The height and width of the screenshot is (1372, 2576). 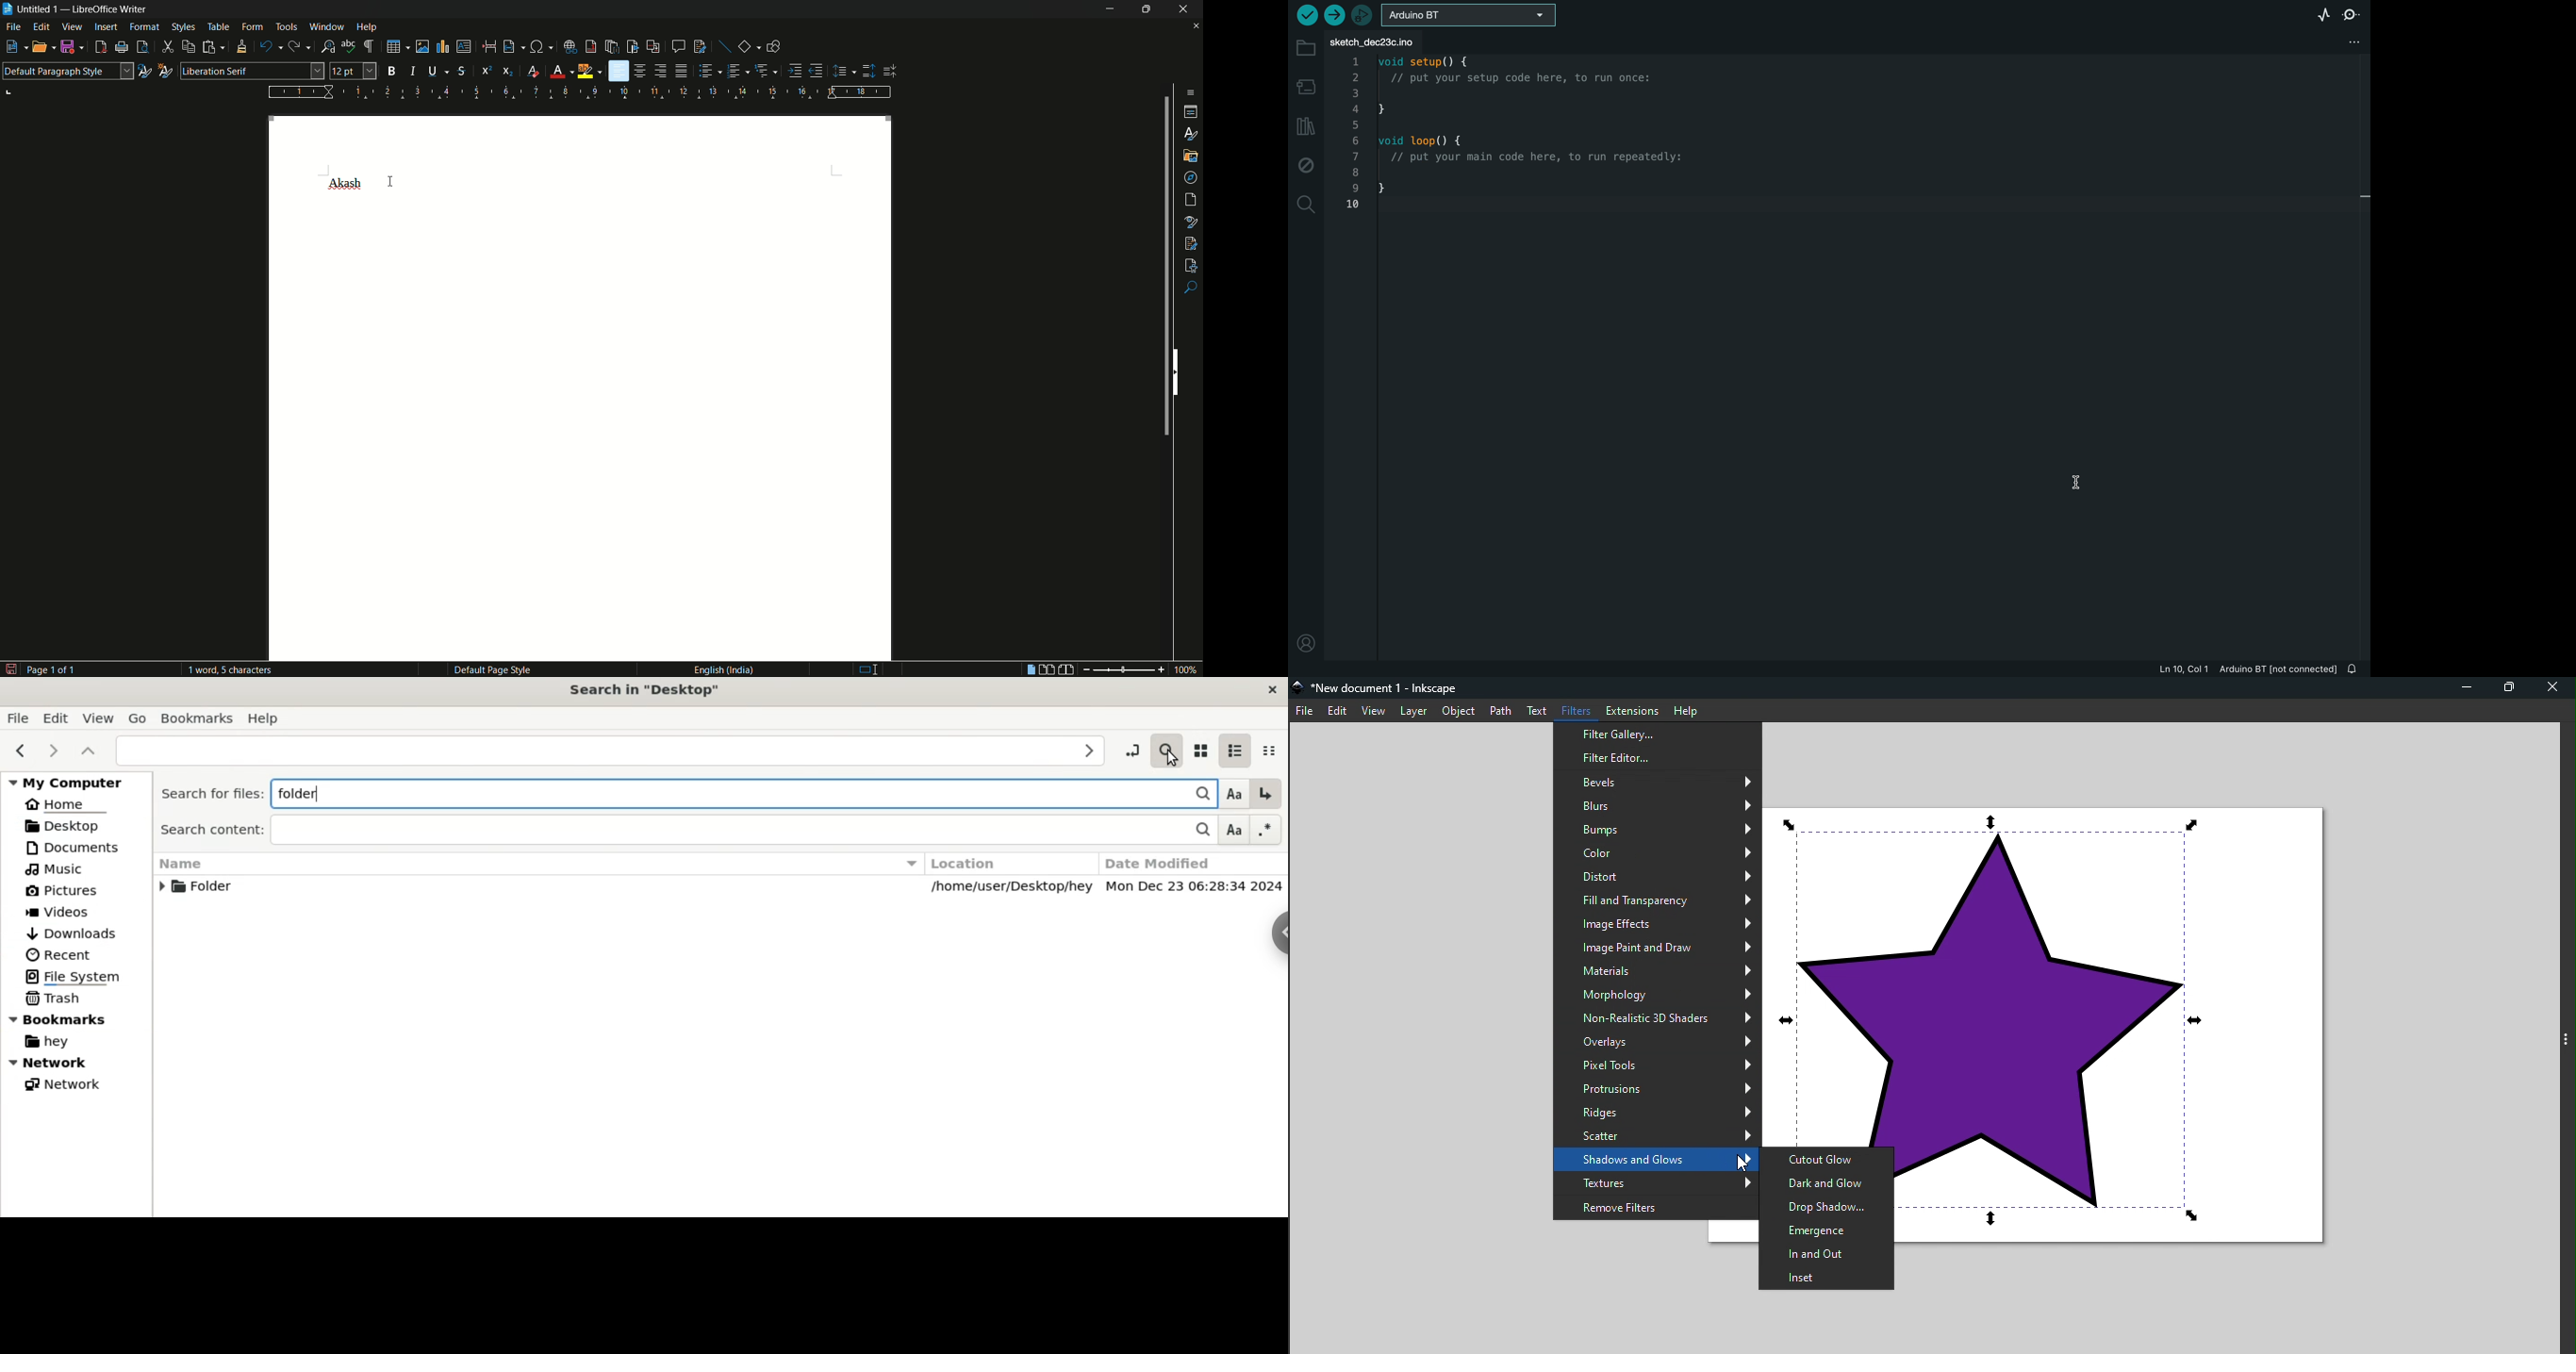 What do you see at coordinates (1659, 949) in the screenshot?
I see `Image paint and draw` at bounding box center [1659, 949].